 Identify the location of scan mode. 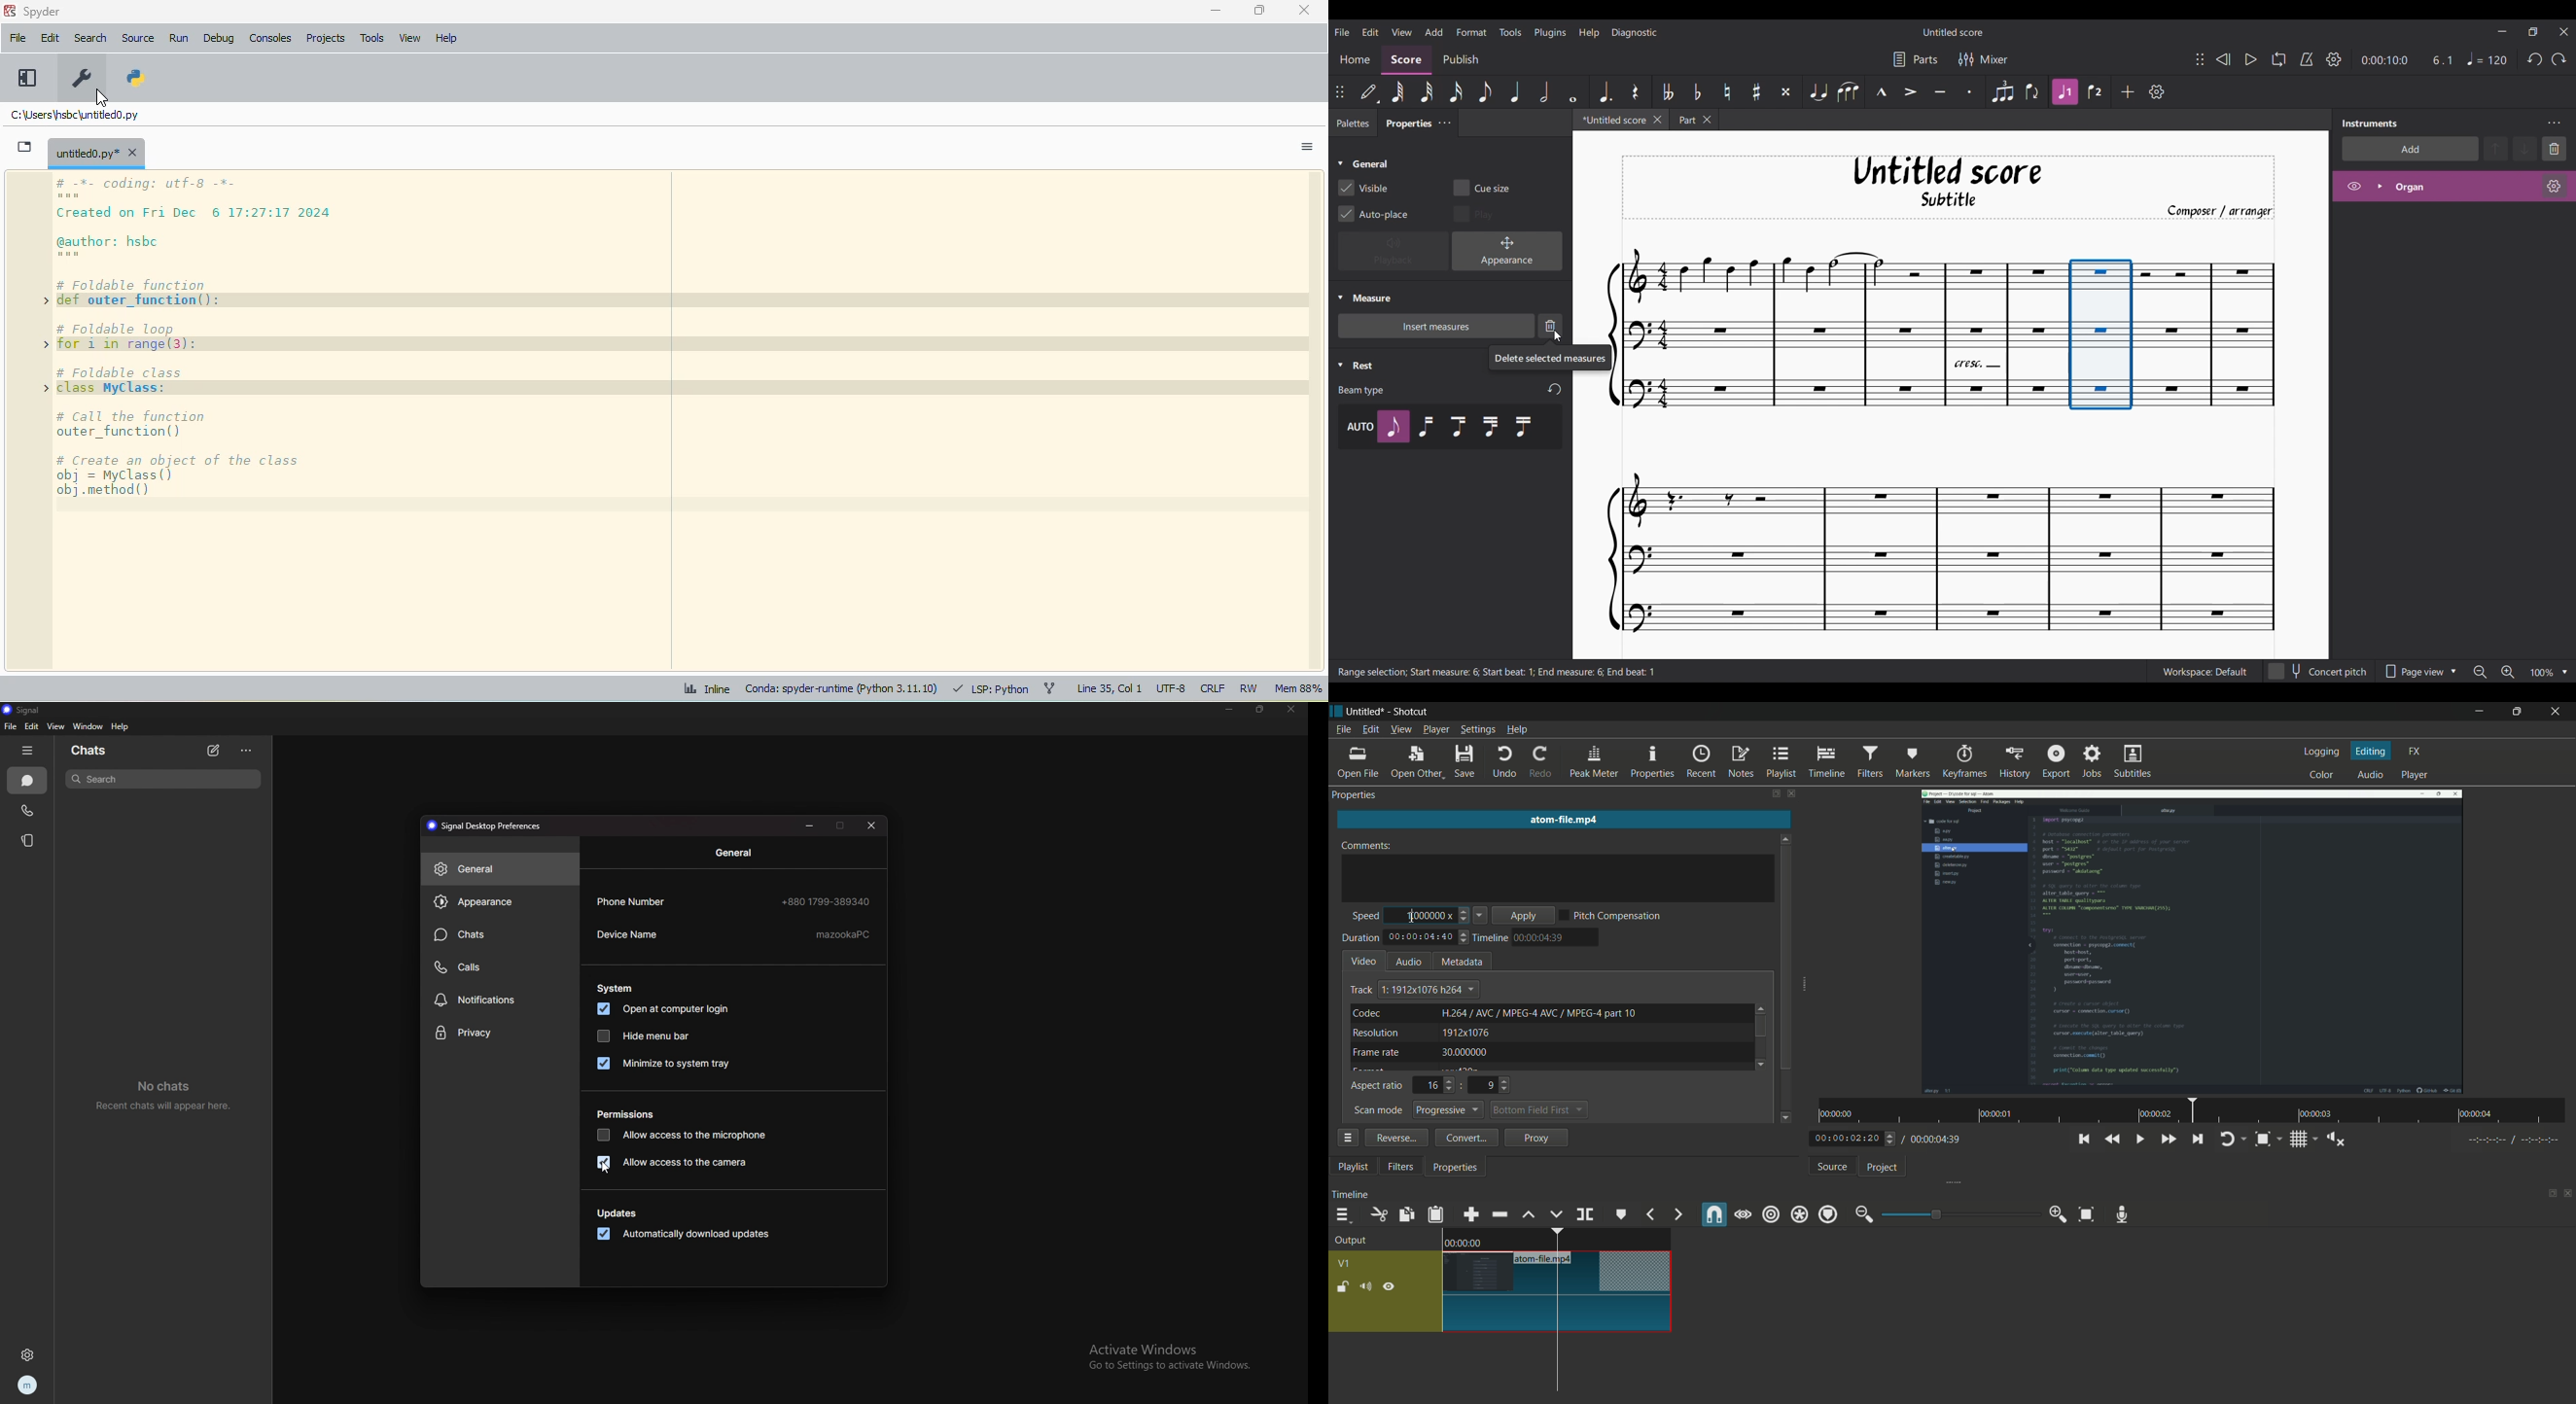
(1378, 1111).